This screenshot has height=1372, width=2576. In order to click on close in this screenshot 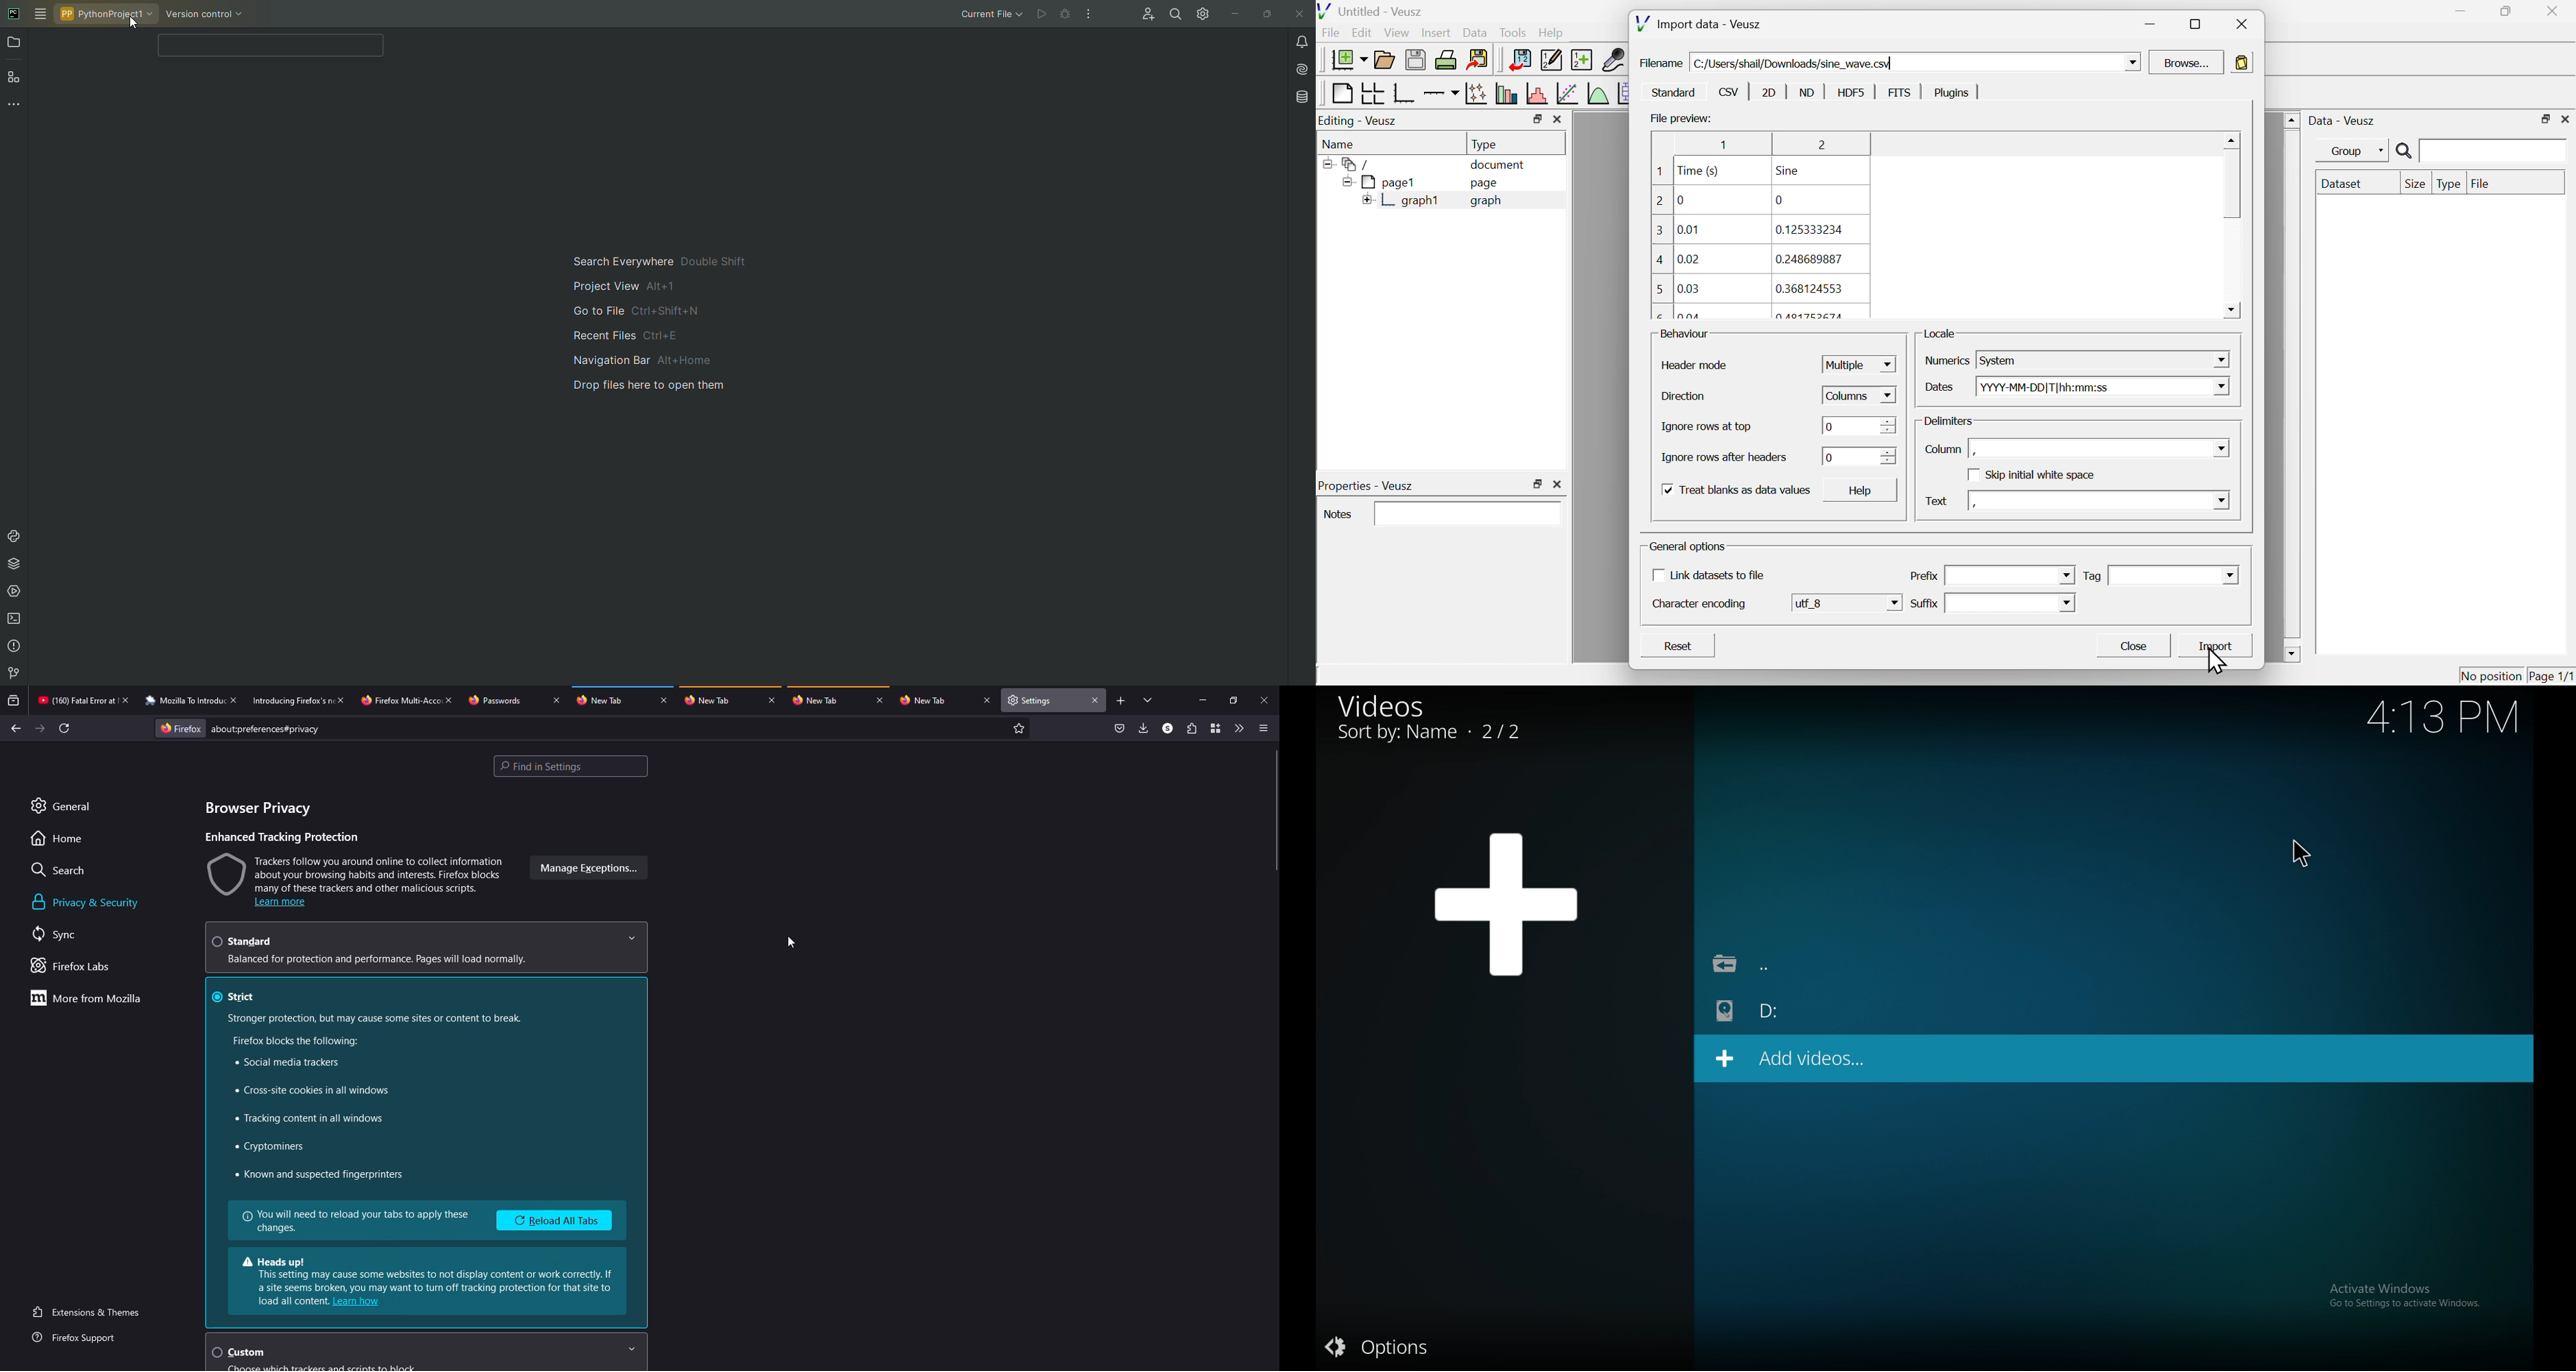, I will do `click(881, 701)`.